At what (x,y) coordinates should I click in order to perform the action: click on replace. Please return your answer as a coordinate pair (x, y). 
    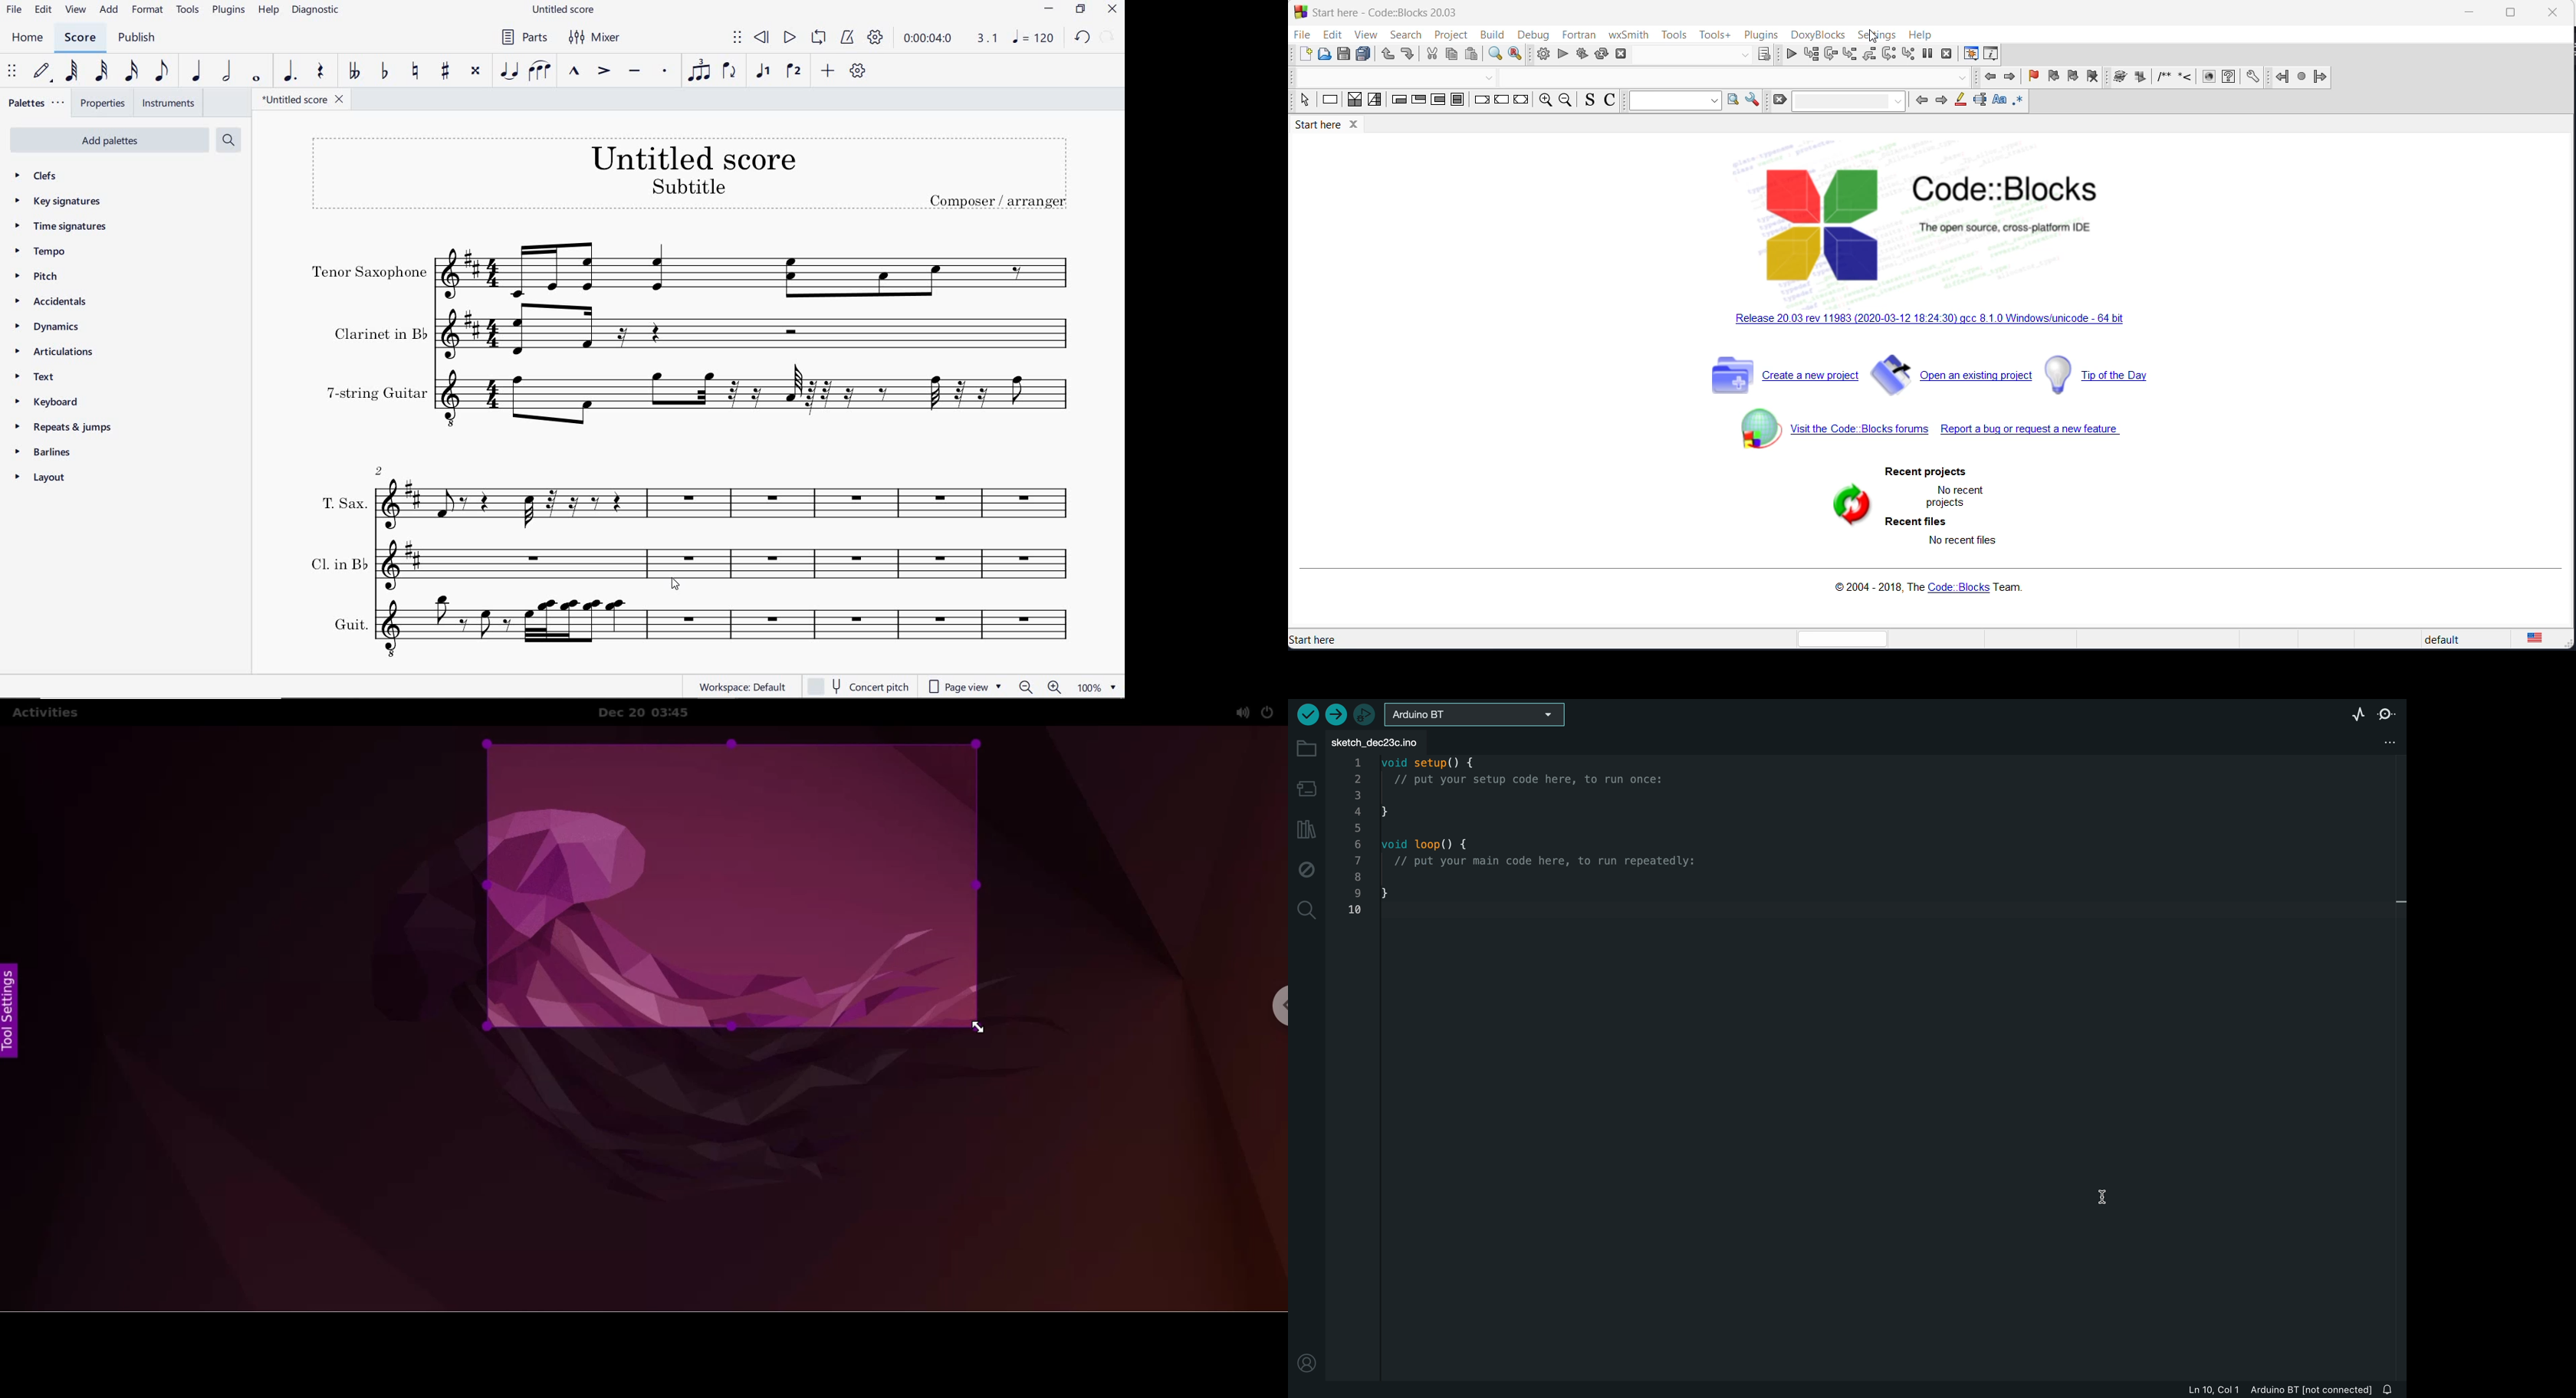
    Looking at the image, I should click on (1518, 54).